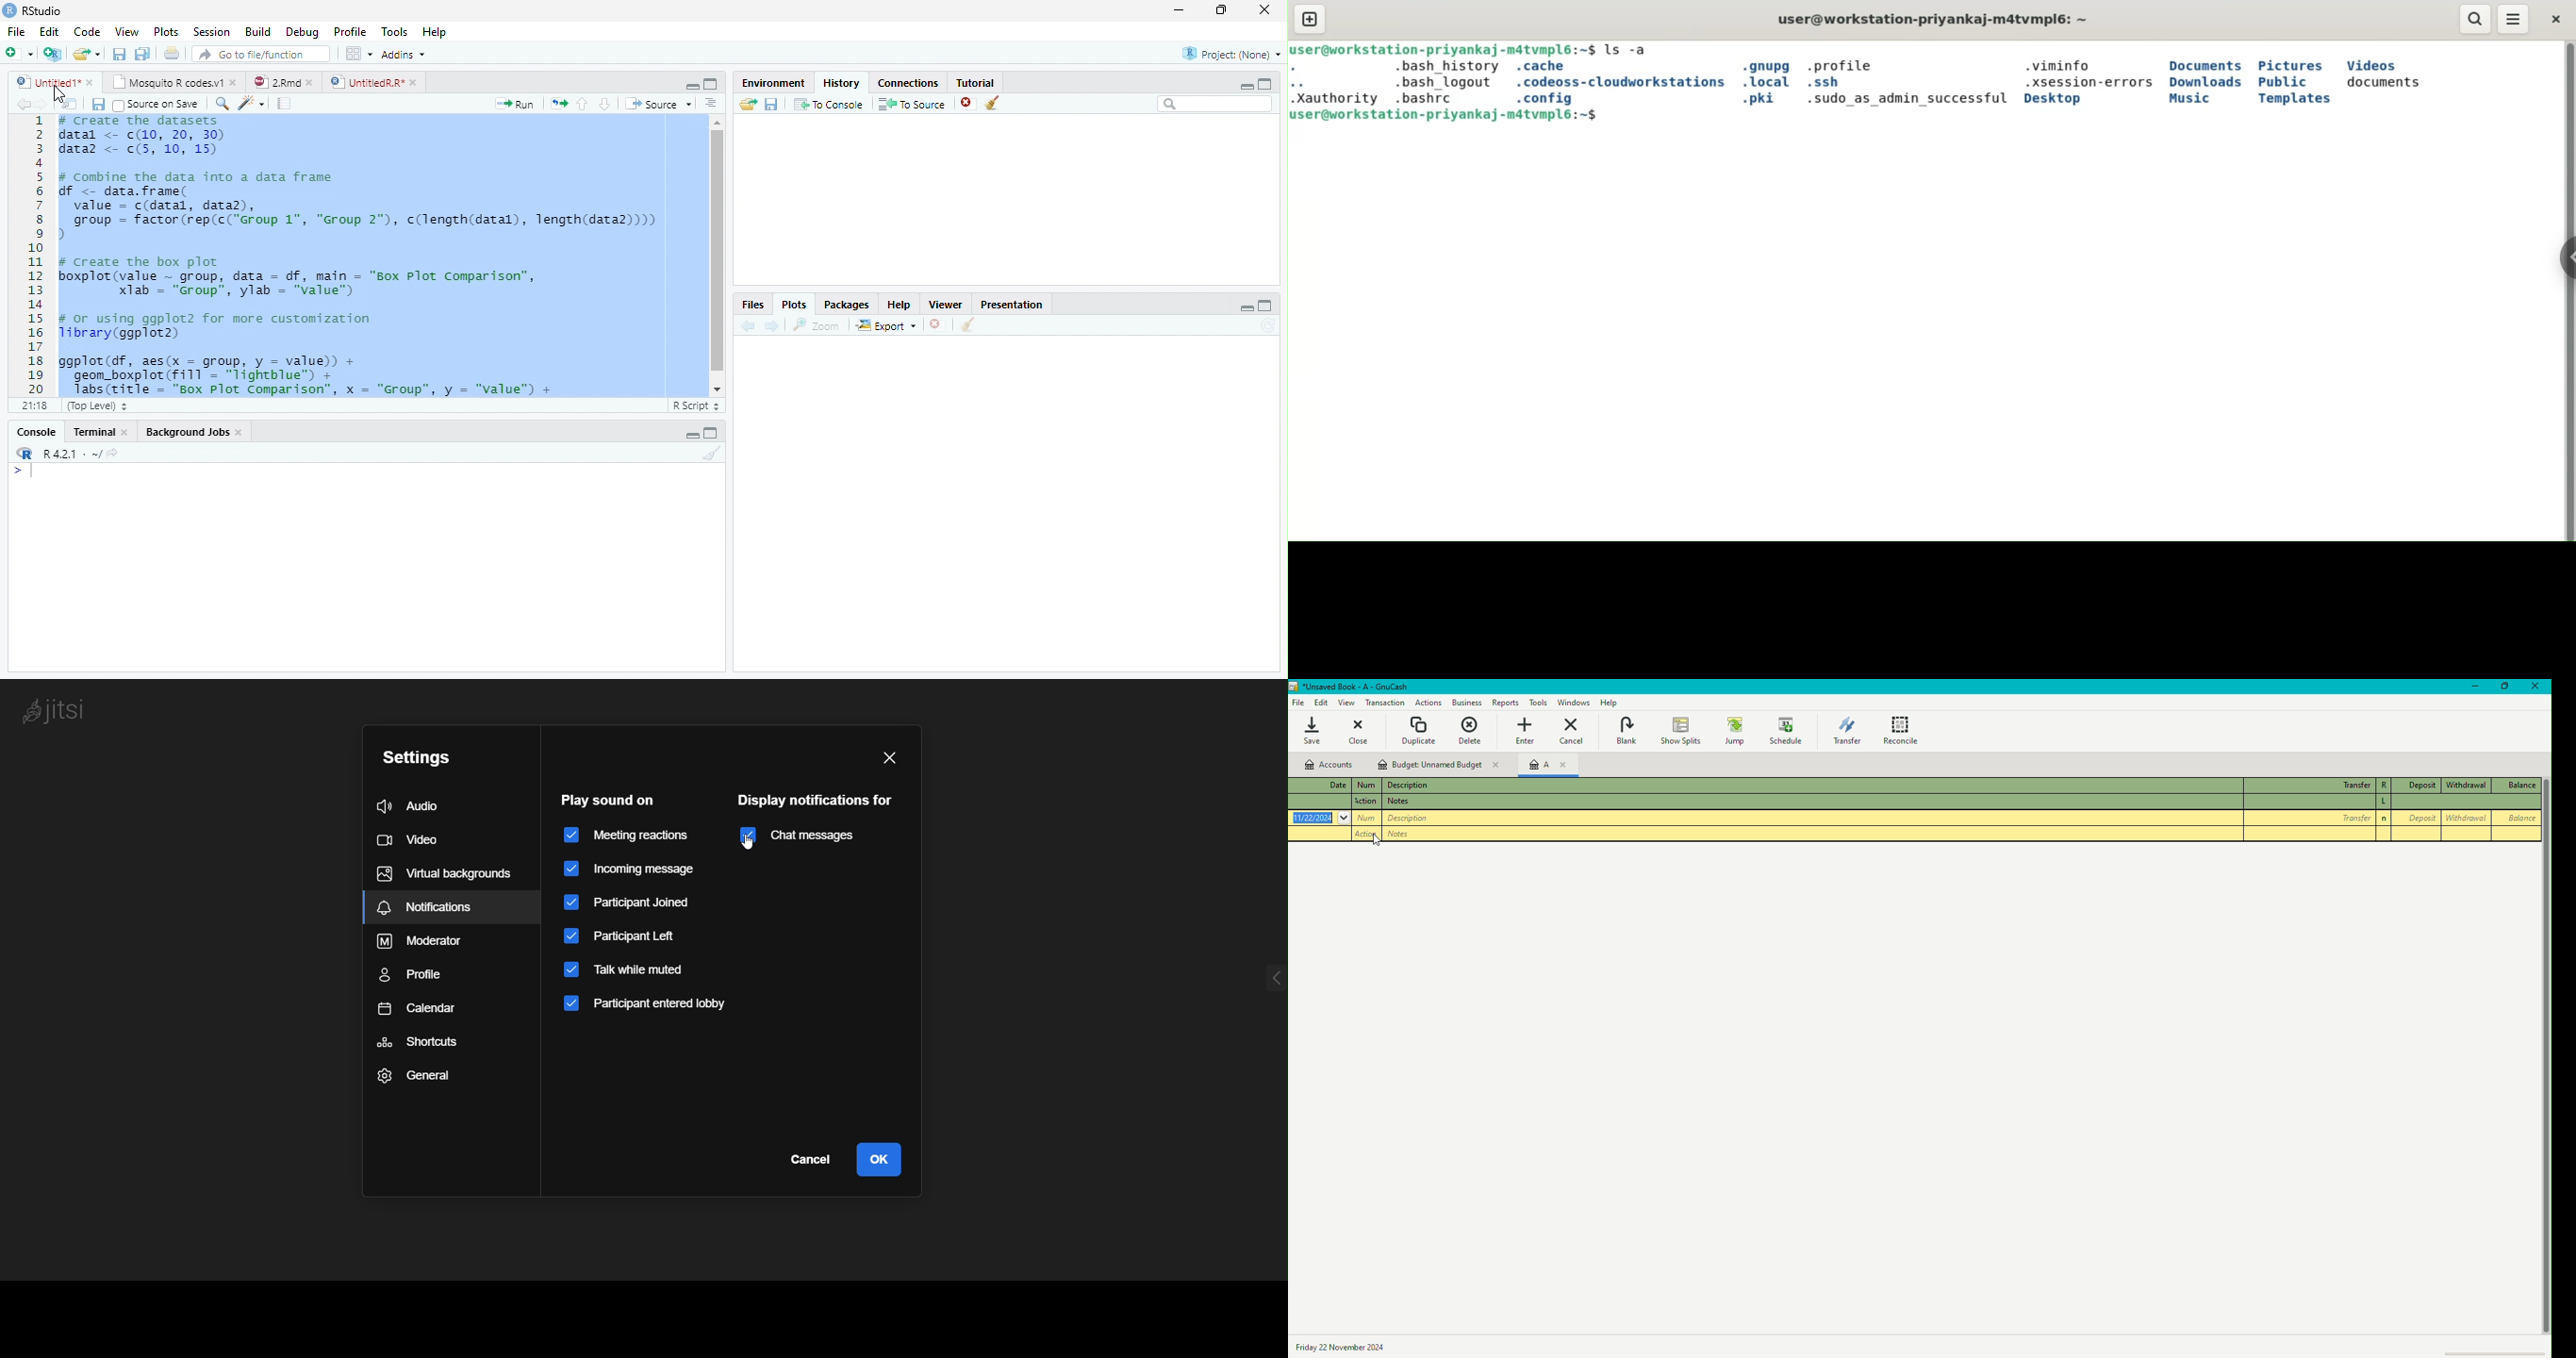 Image resolution: width=2576 pixels, height=1372 pixels. What do you see at coordinates (72, 453) in the screenshot?
I see `R 4.2.1 . ~/` at bounding box center [72, 453].